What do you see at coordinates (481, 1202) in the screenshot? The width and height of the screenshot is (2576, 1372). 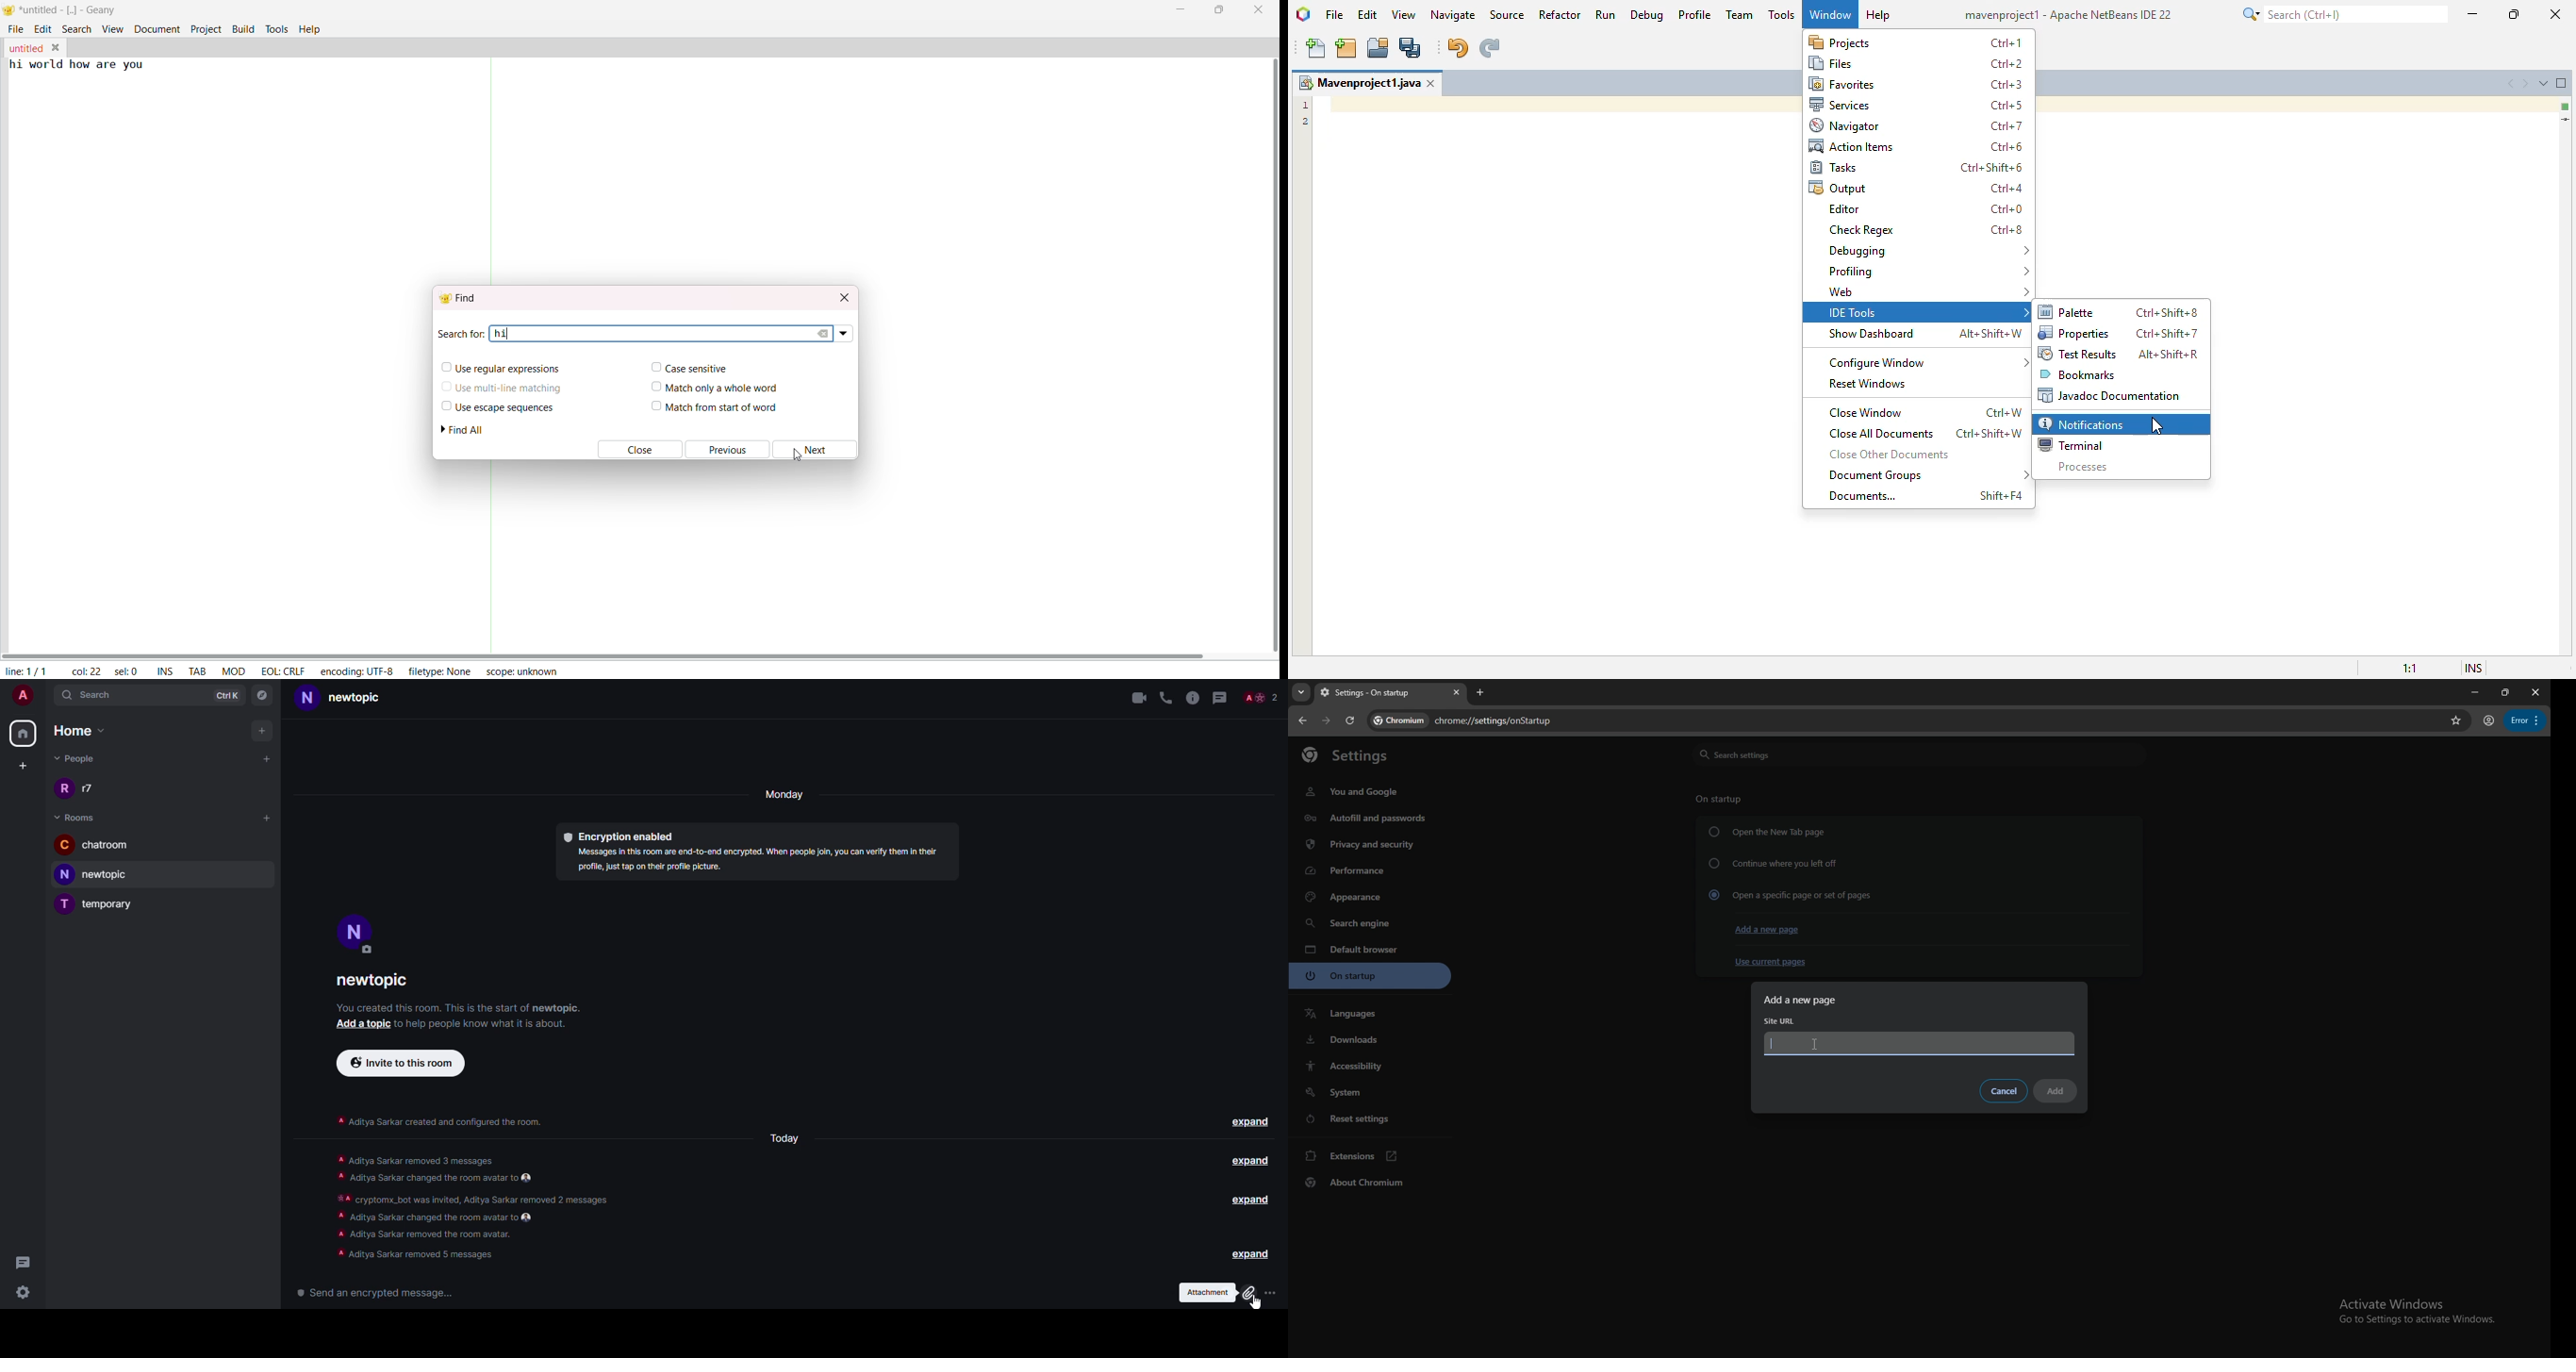 I see `info` at bounding box center [481, 1202].